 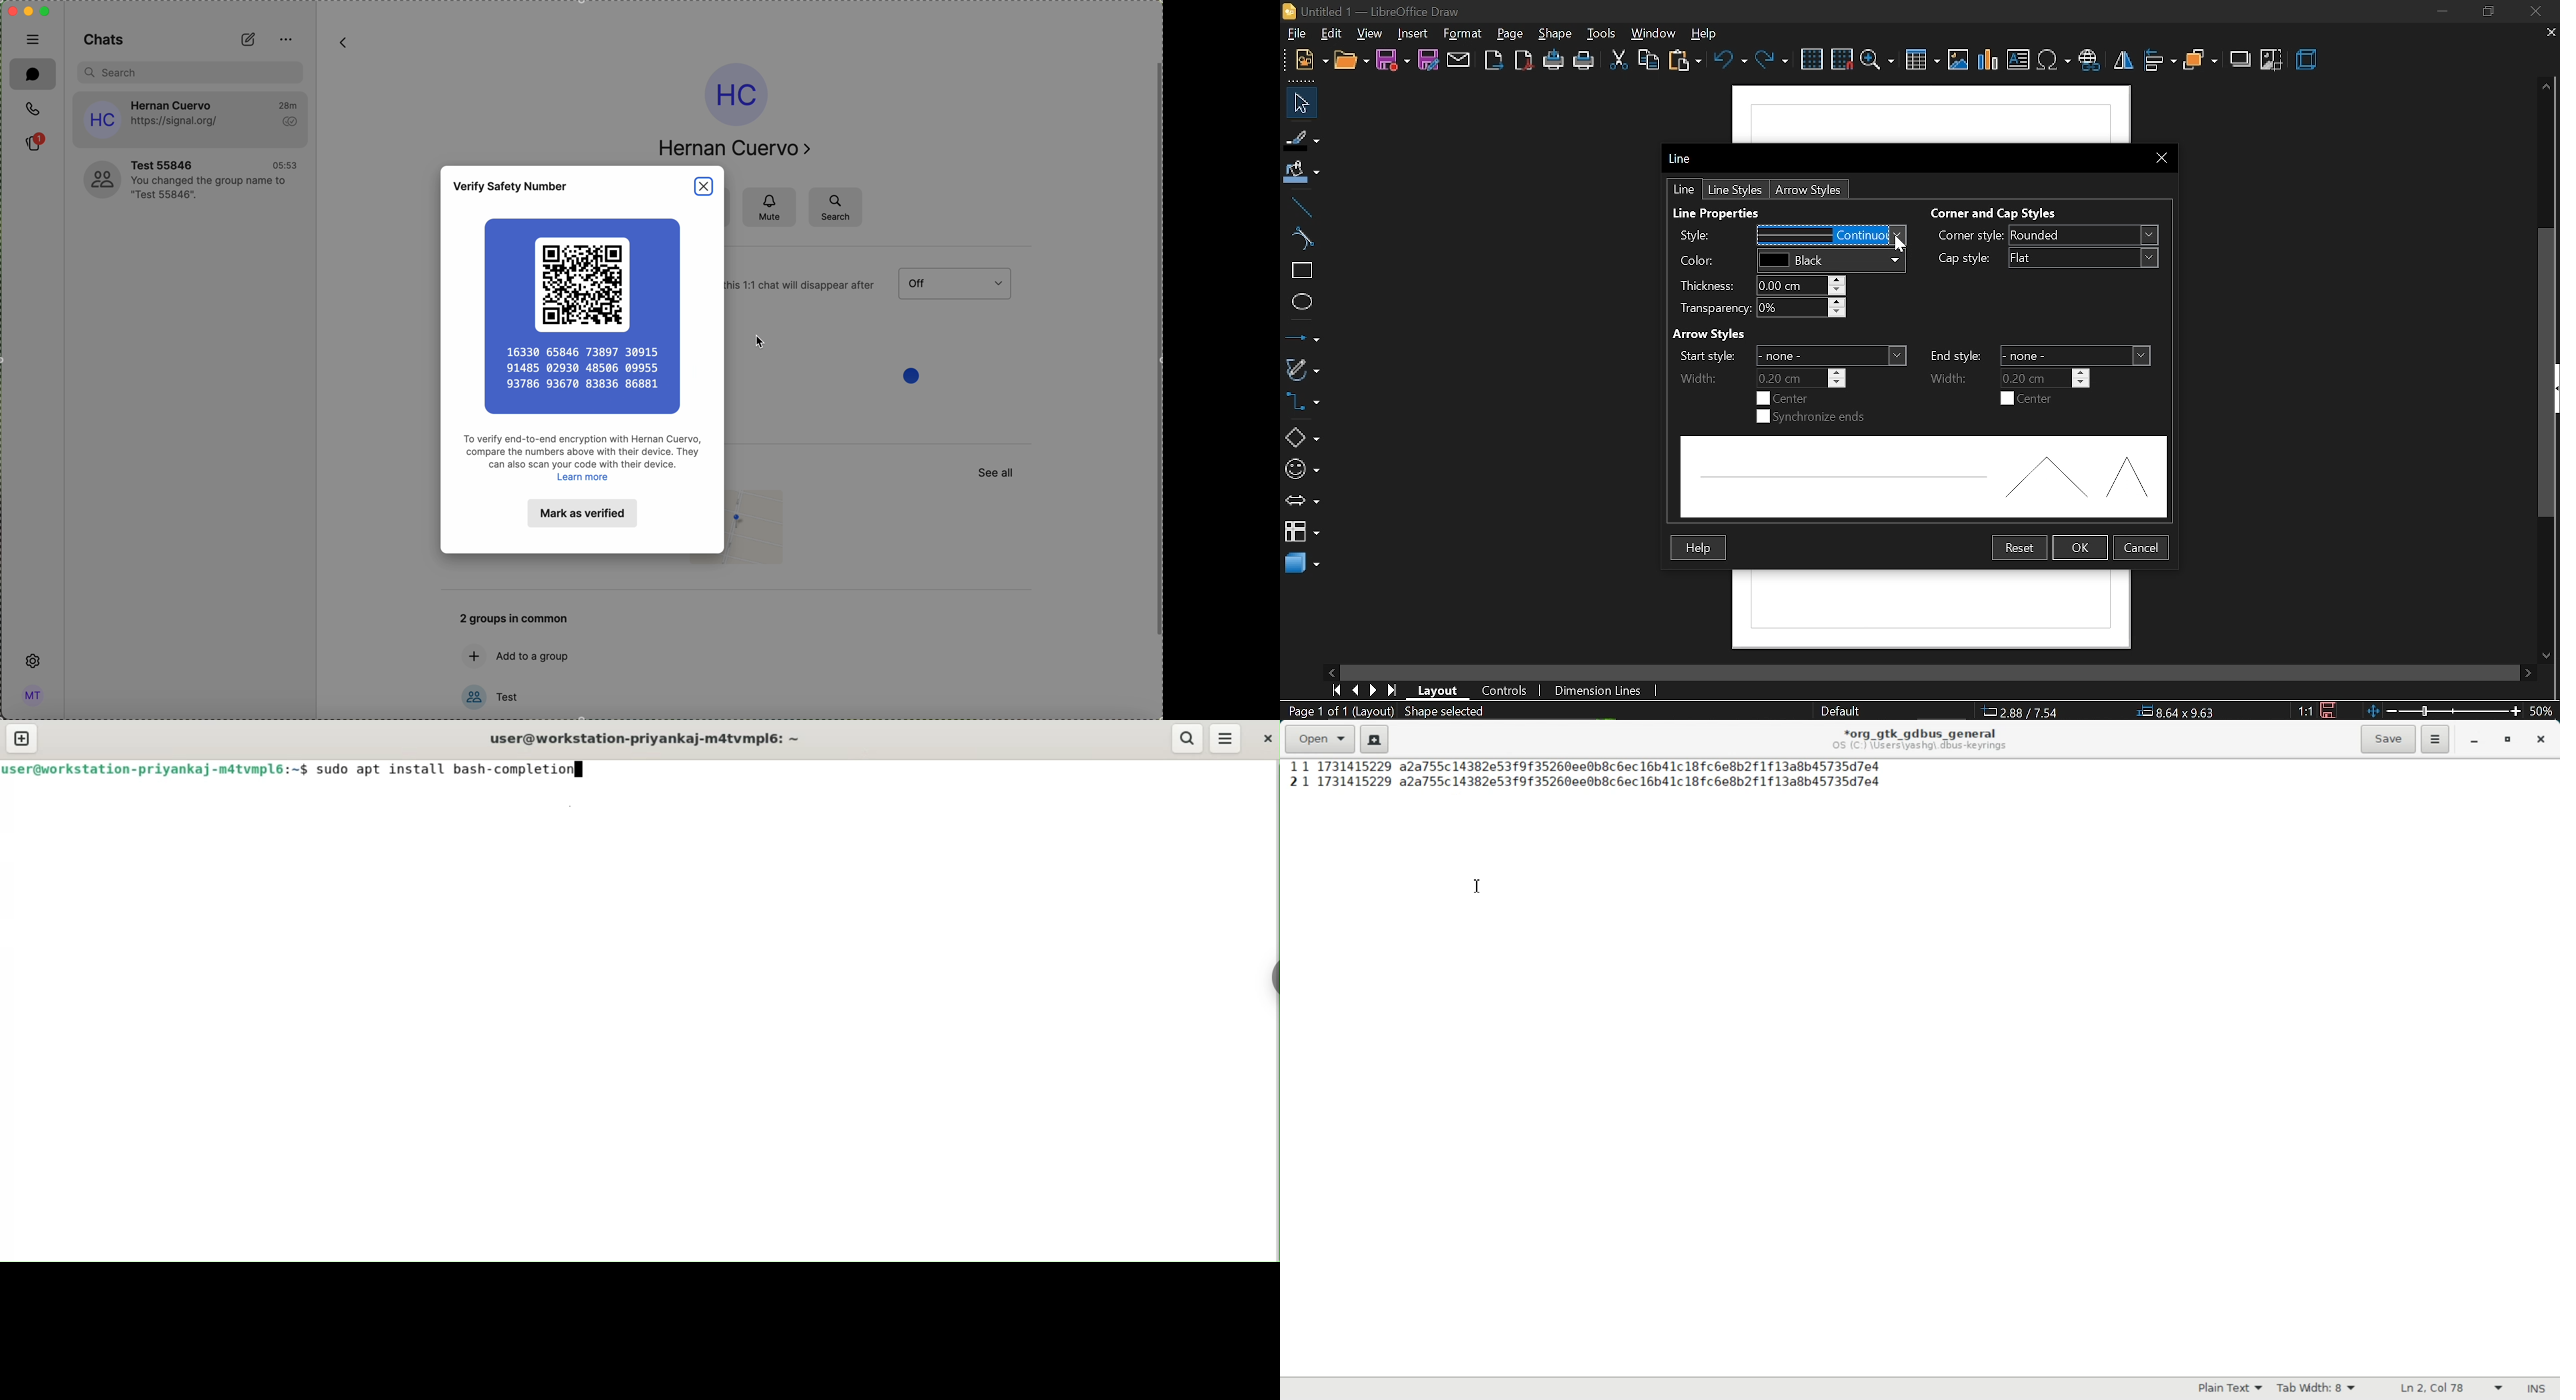 I want to click on line color, so click(x=1786, y=260).